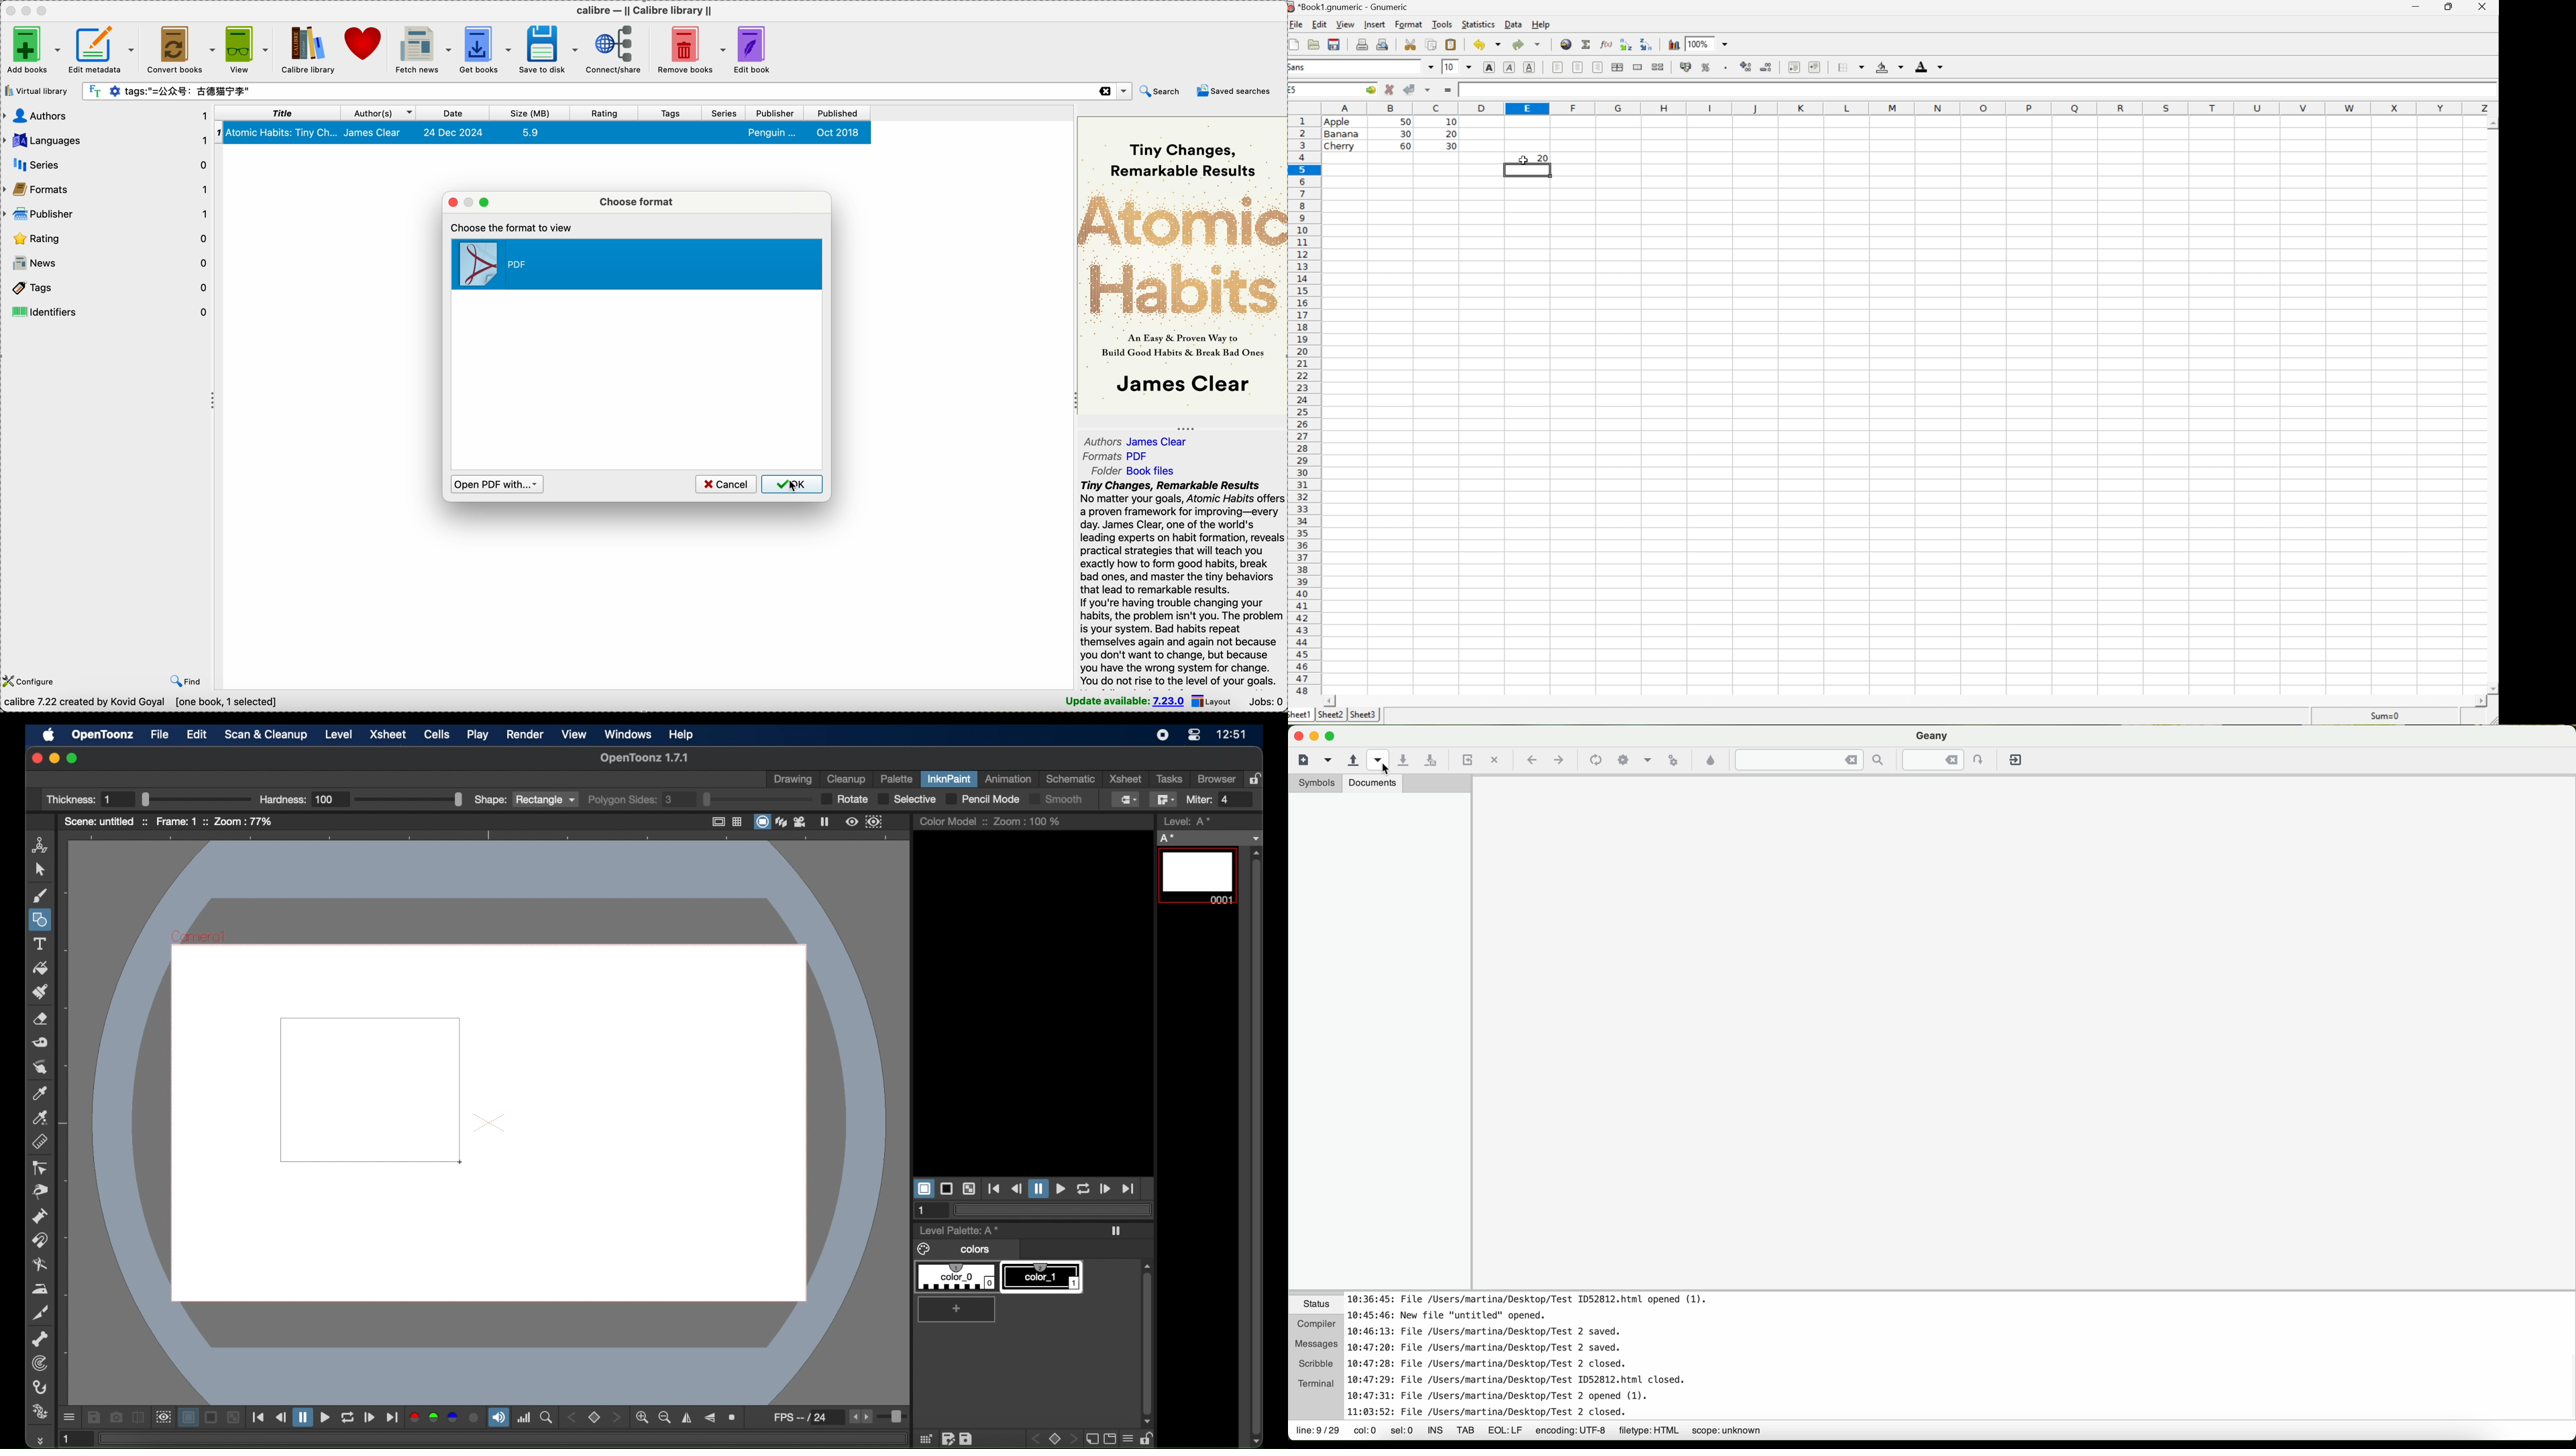 The image size is (2576, 1456). What do you see at coordinates (241, 49) in the screenshot?
I see `view` at bounding box center [241, 49].